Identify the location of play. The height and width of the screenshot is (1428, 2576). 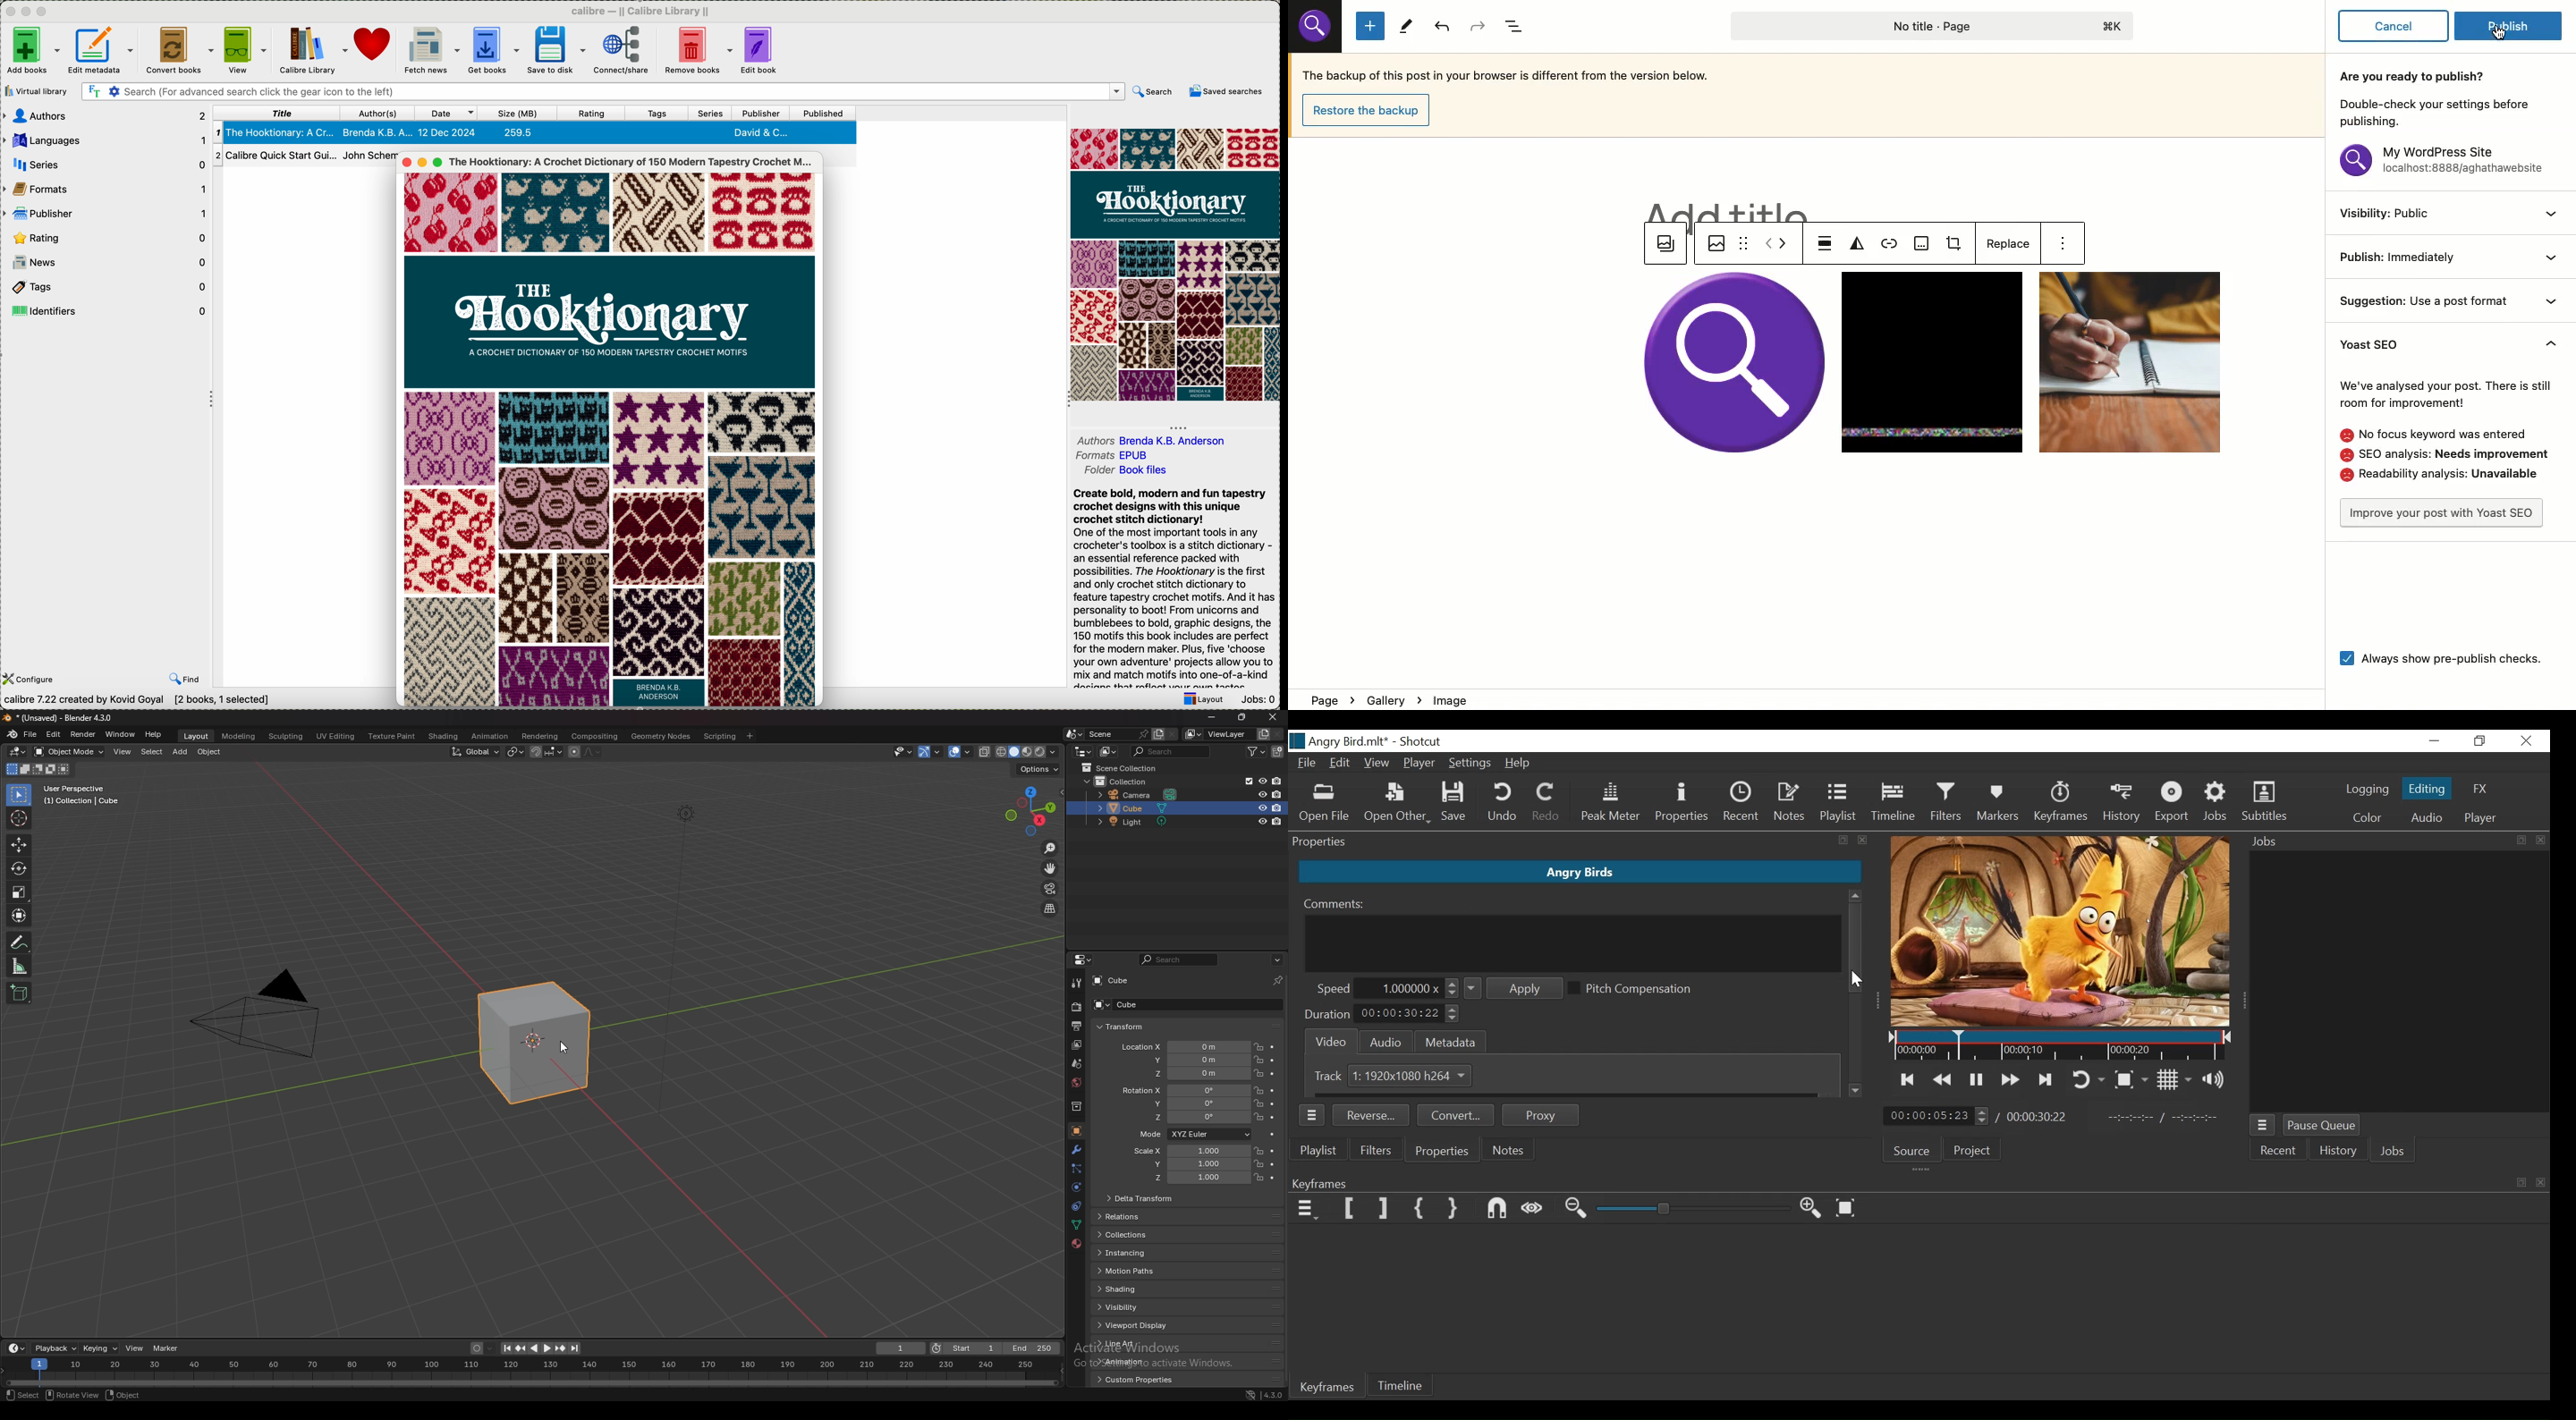
(541, 1348).